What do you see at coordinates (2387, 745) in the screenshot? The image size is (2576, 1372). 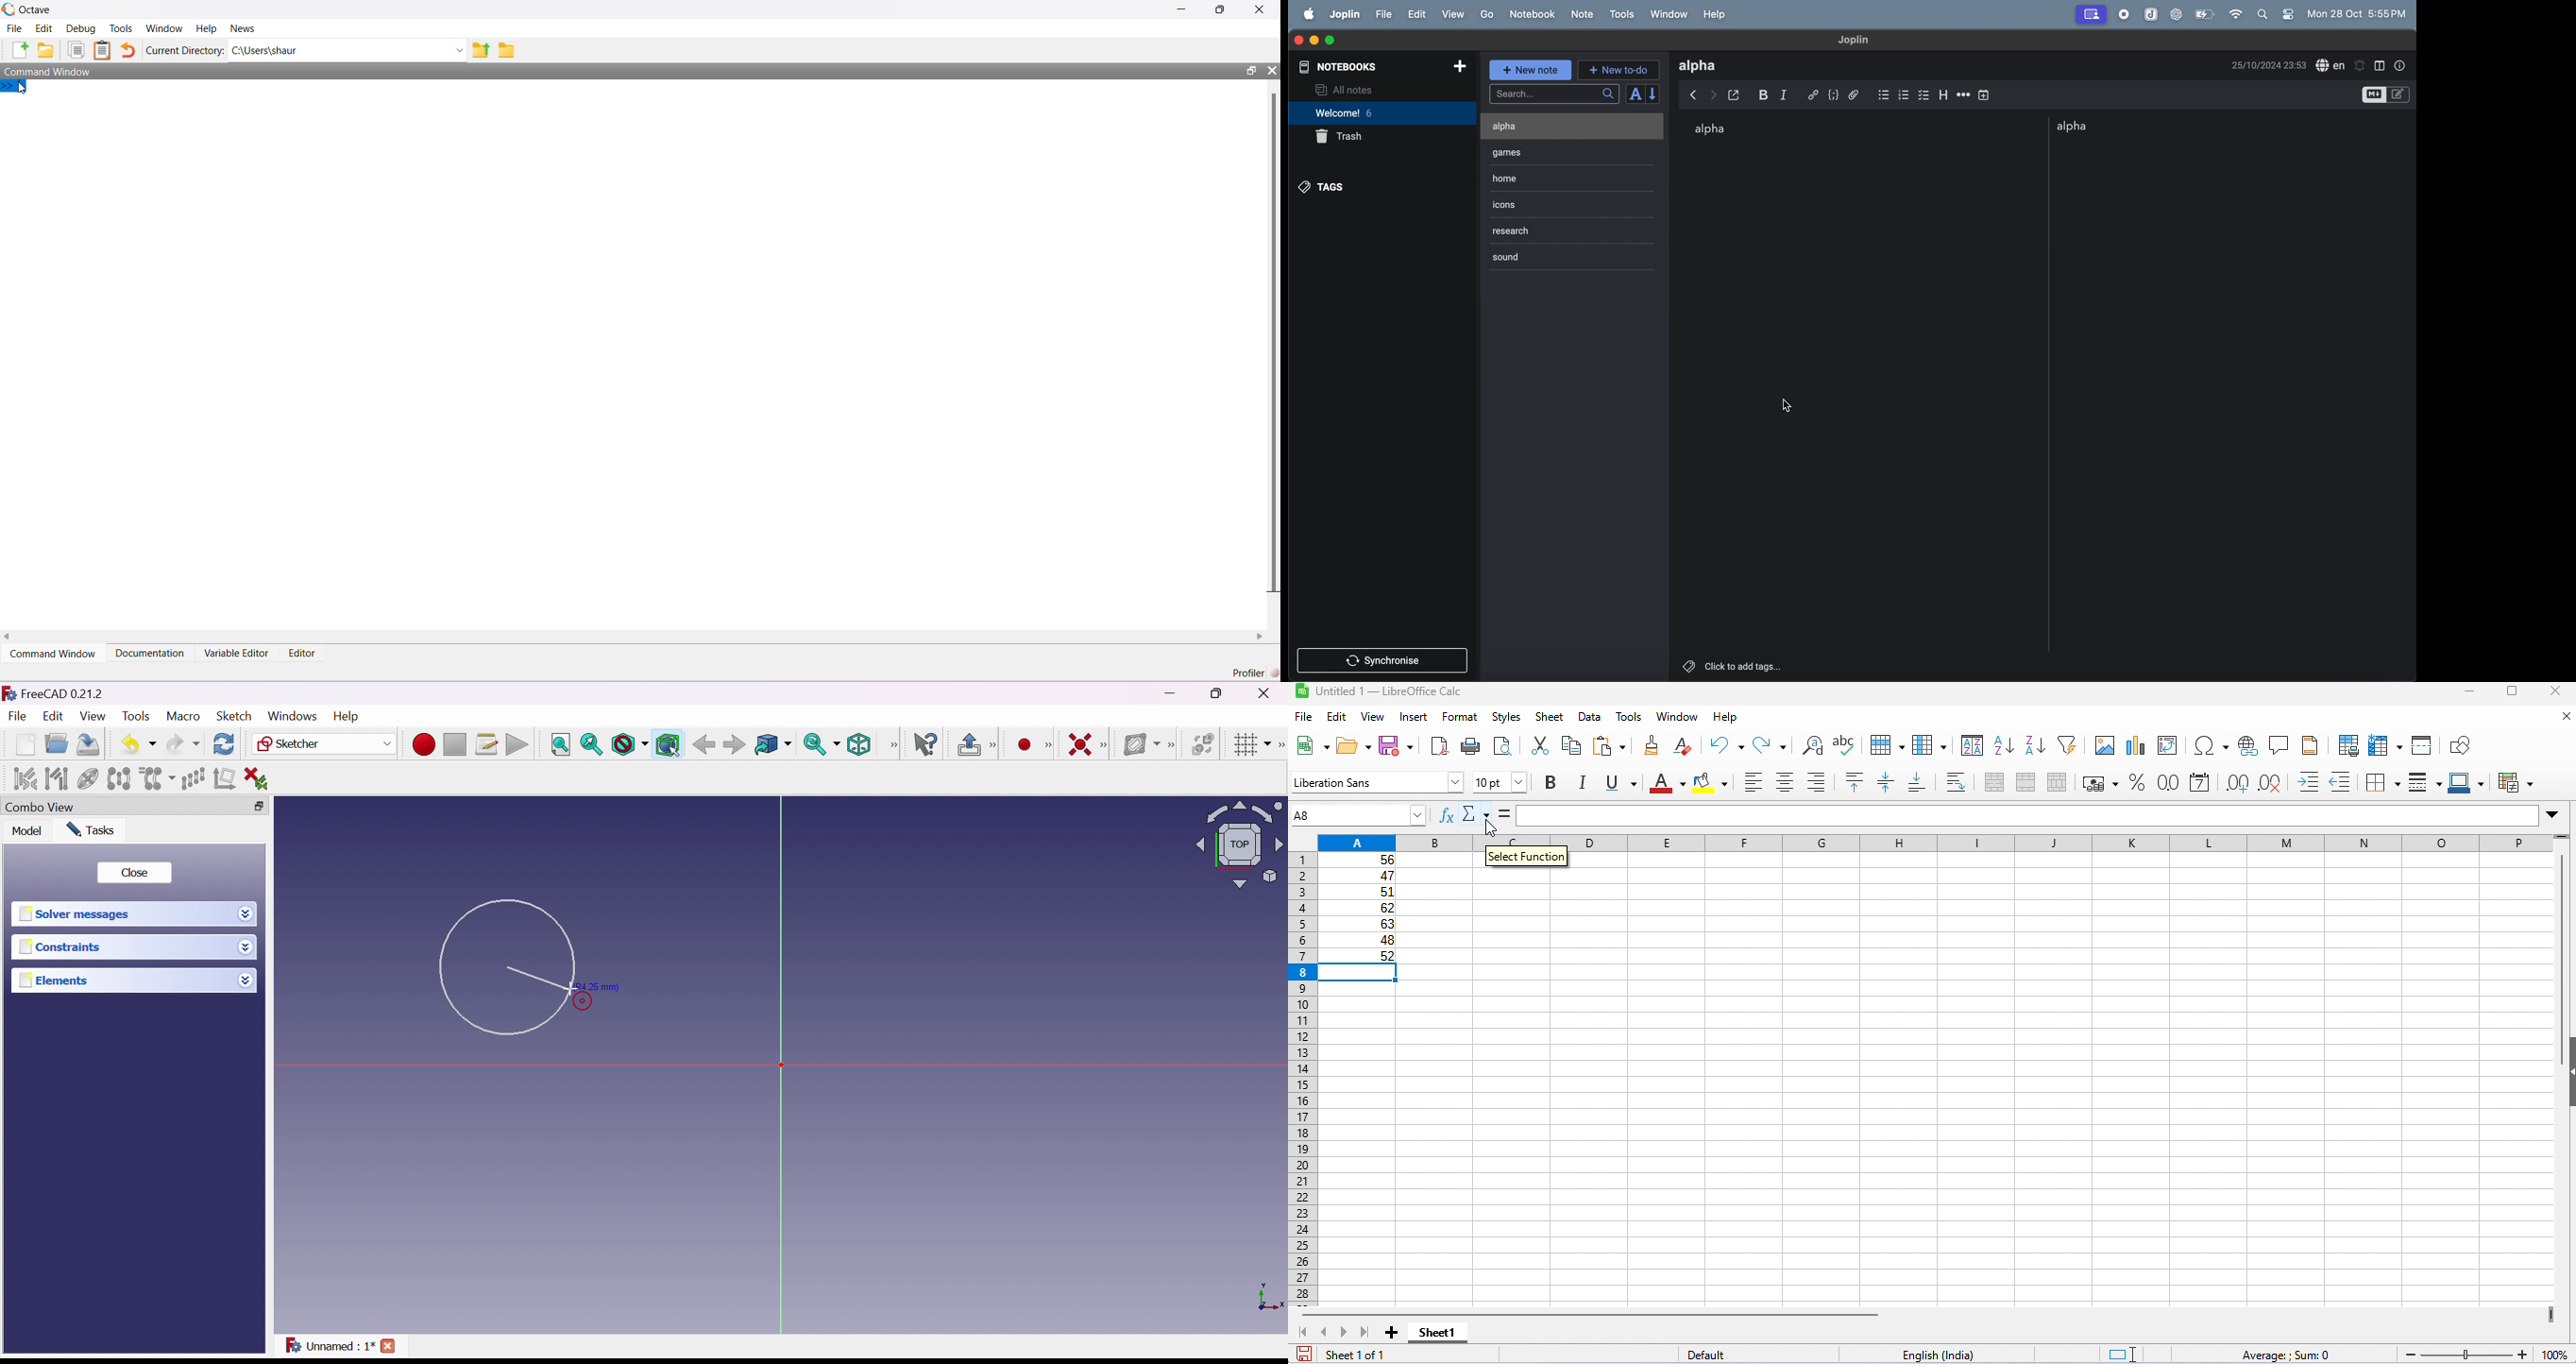 I see `freeze rows and columns` at bounding box center [2387, 745].